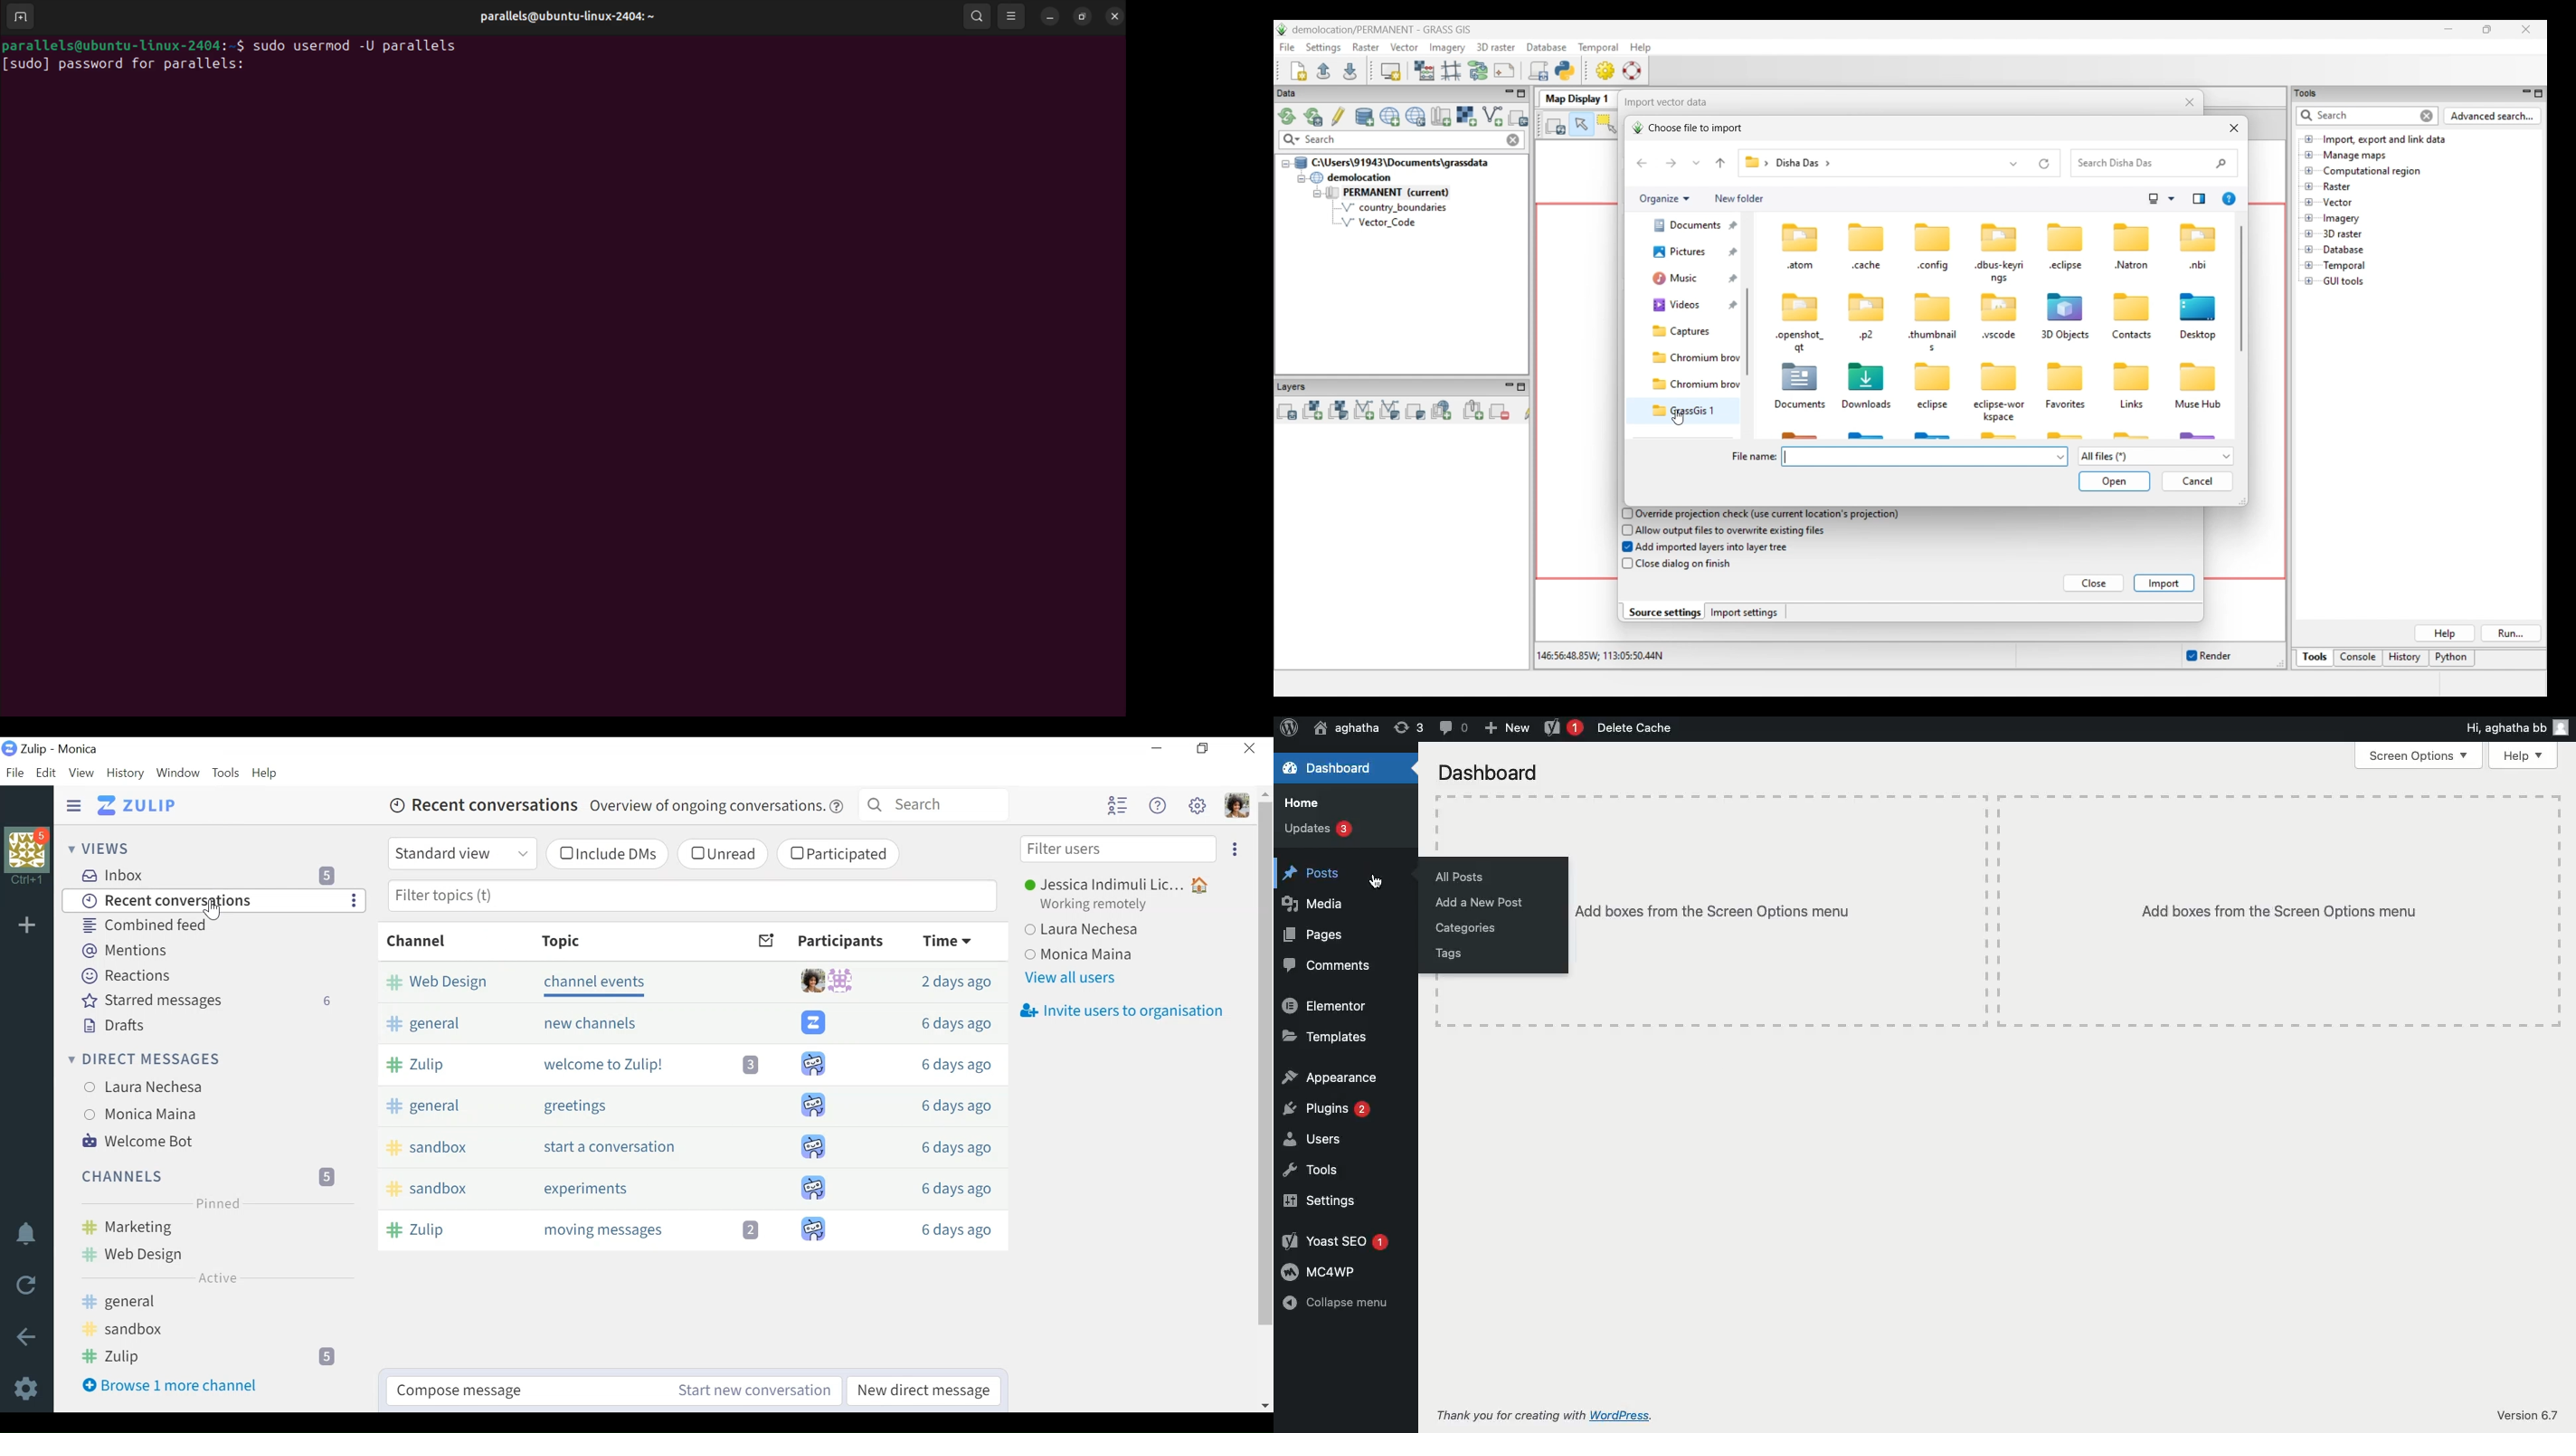 Image resolution: width=2576 pixels, height=1456 pixels. What do you see at coordinates (1117, 805) in the screenshot?
I see `Hide user list` at bounding box center [1117, 805].